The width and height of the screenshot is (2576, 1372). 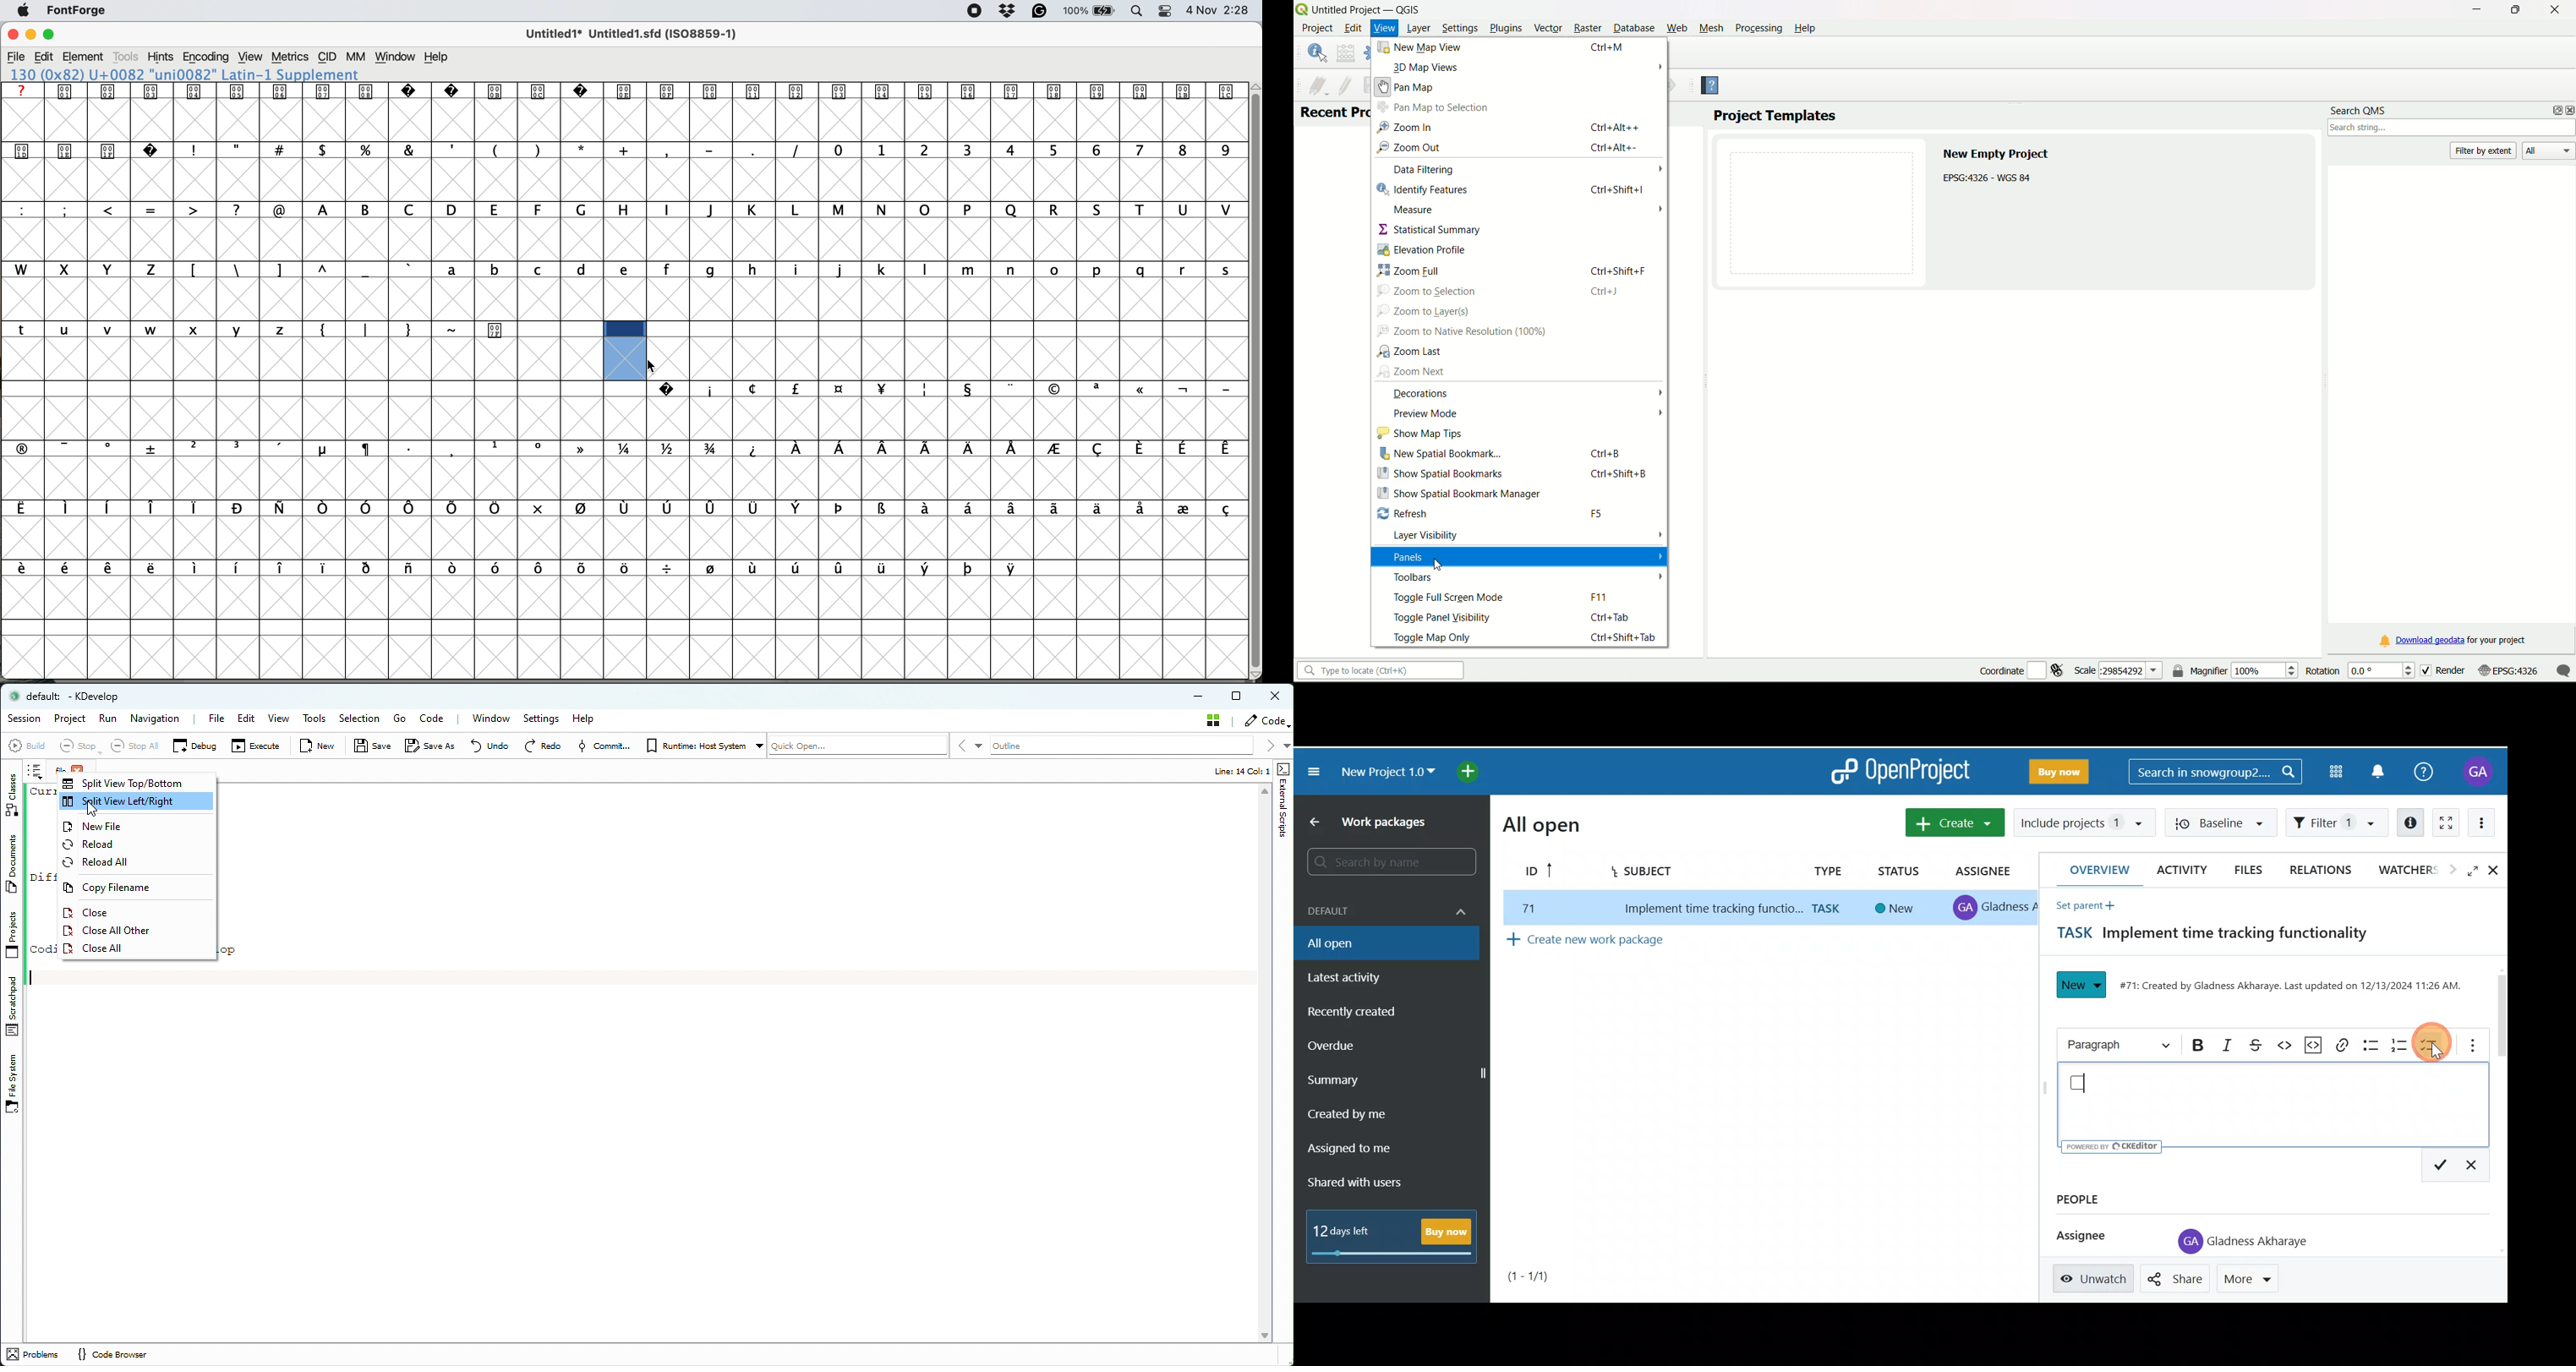 I want to click on Panels, so click(x=1408, y=558).